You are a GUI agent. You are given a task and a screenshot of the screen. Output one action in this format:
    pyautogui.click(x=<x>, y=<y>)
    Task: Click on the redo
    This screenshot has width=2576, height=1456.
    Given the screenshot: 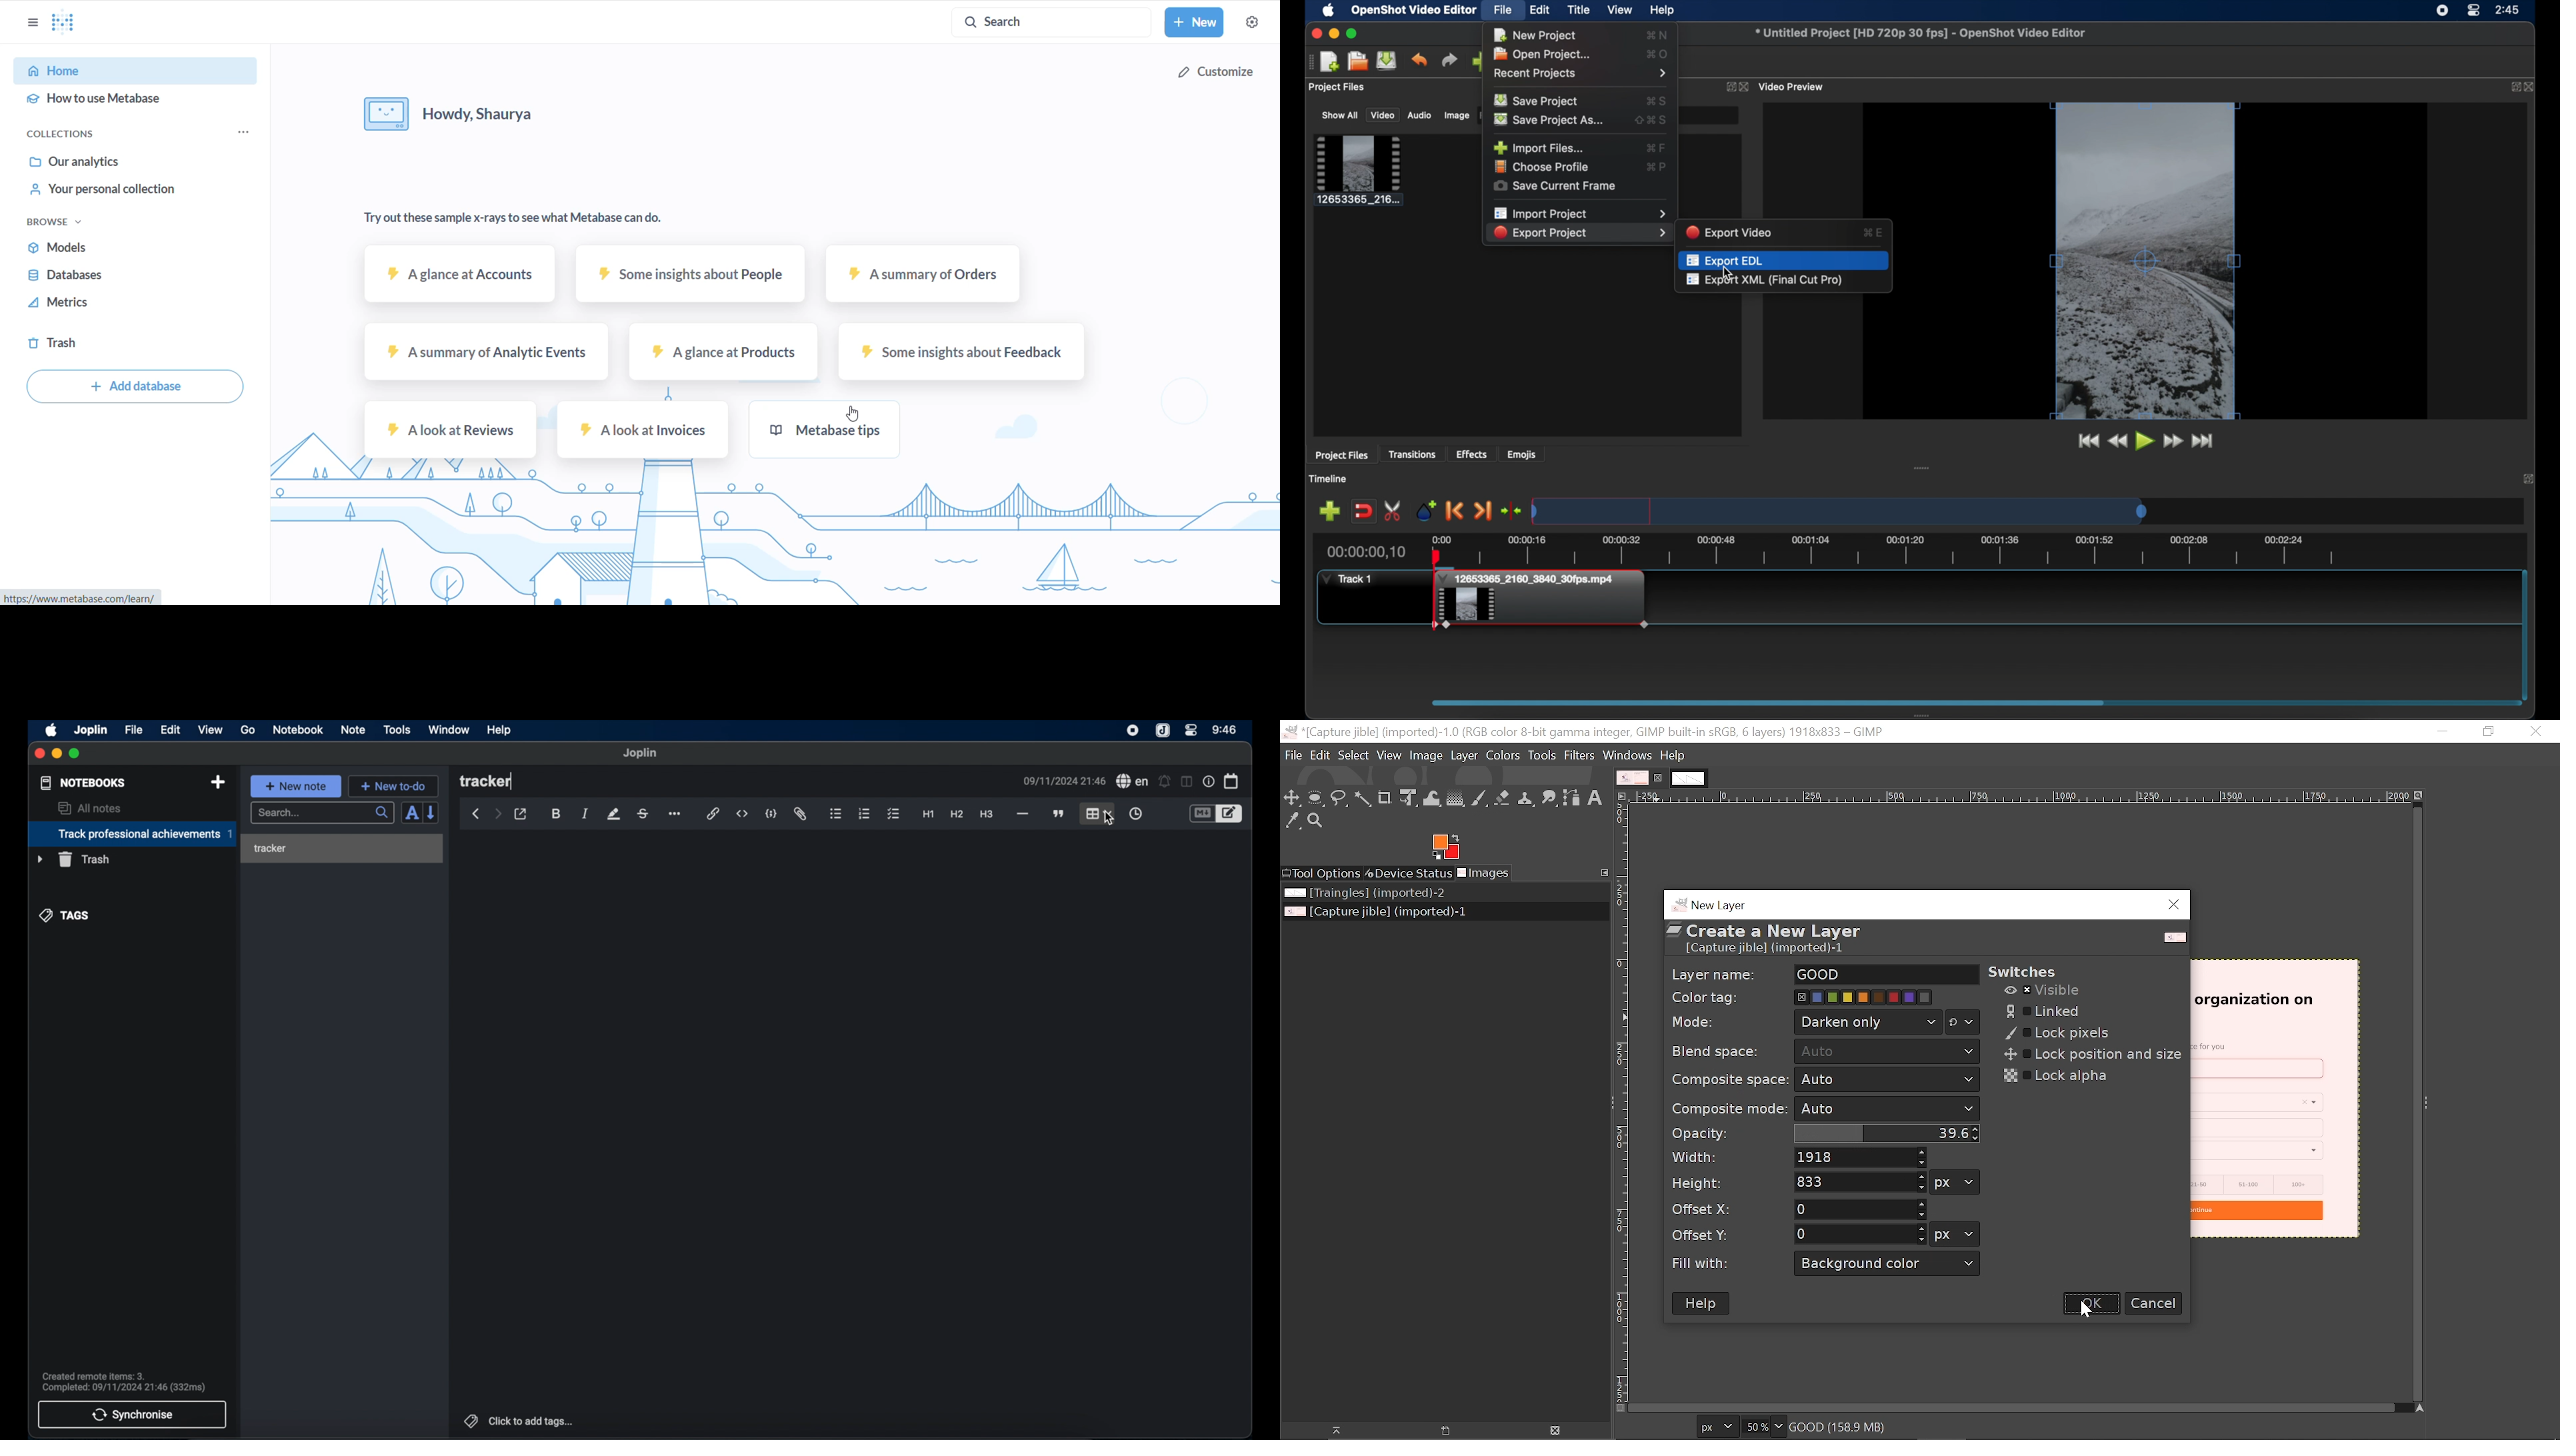 What is the action you would take?
    pyautogui.click(x=1449, y=59)
    